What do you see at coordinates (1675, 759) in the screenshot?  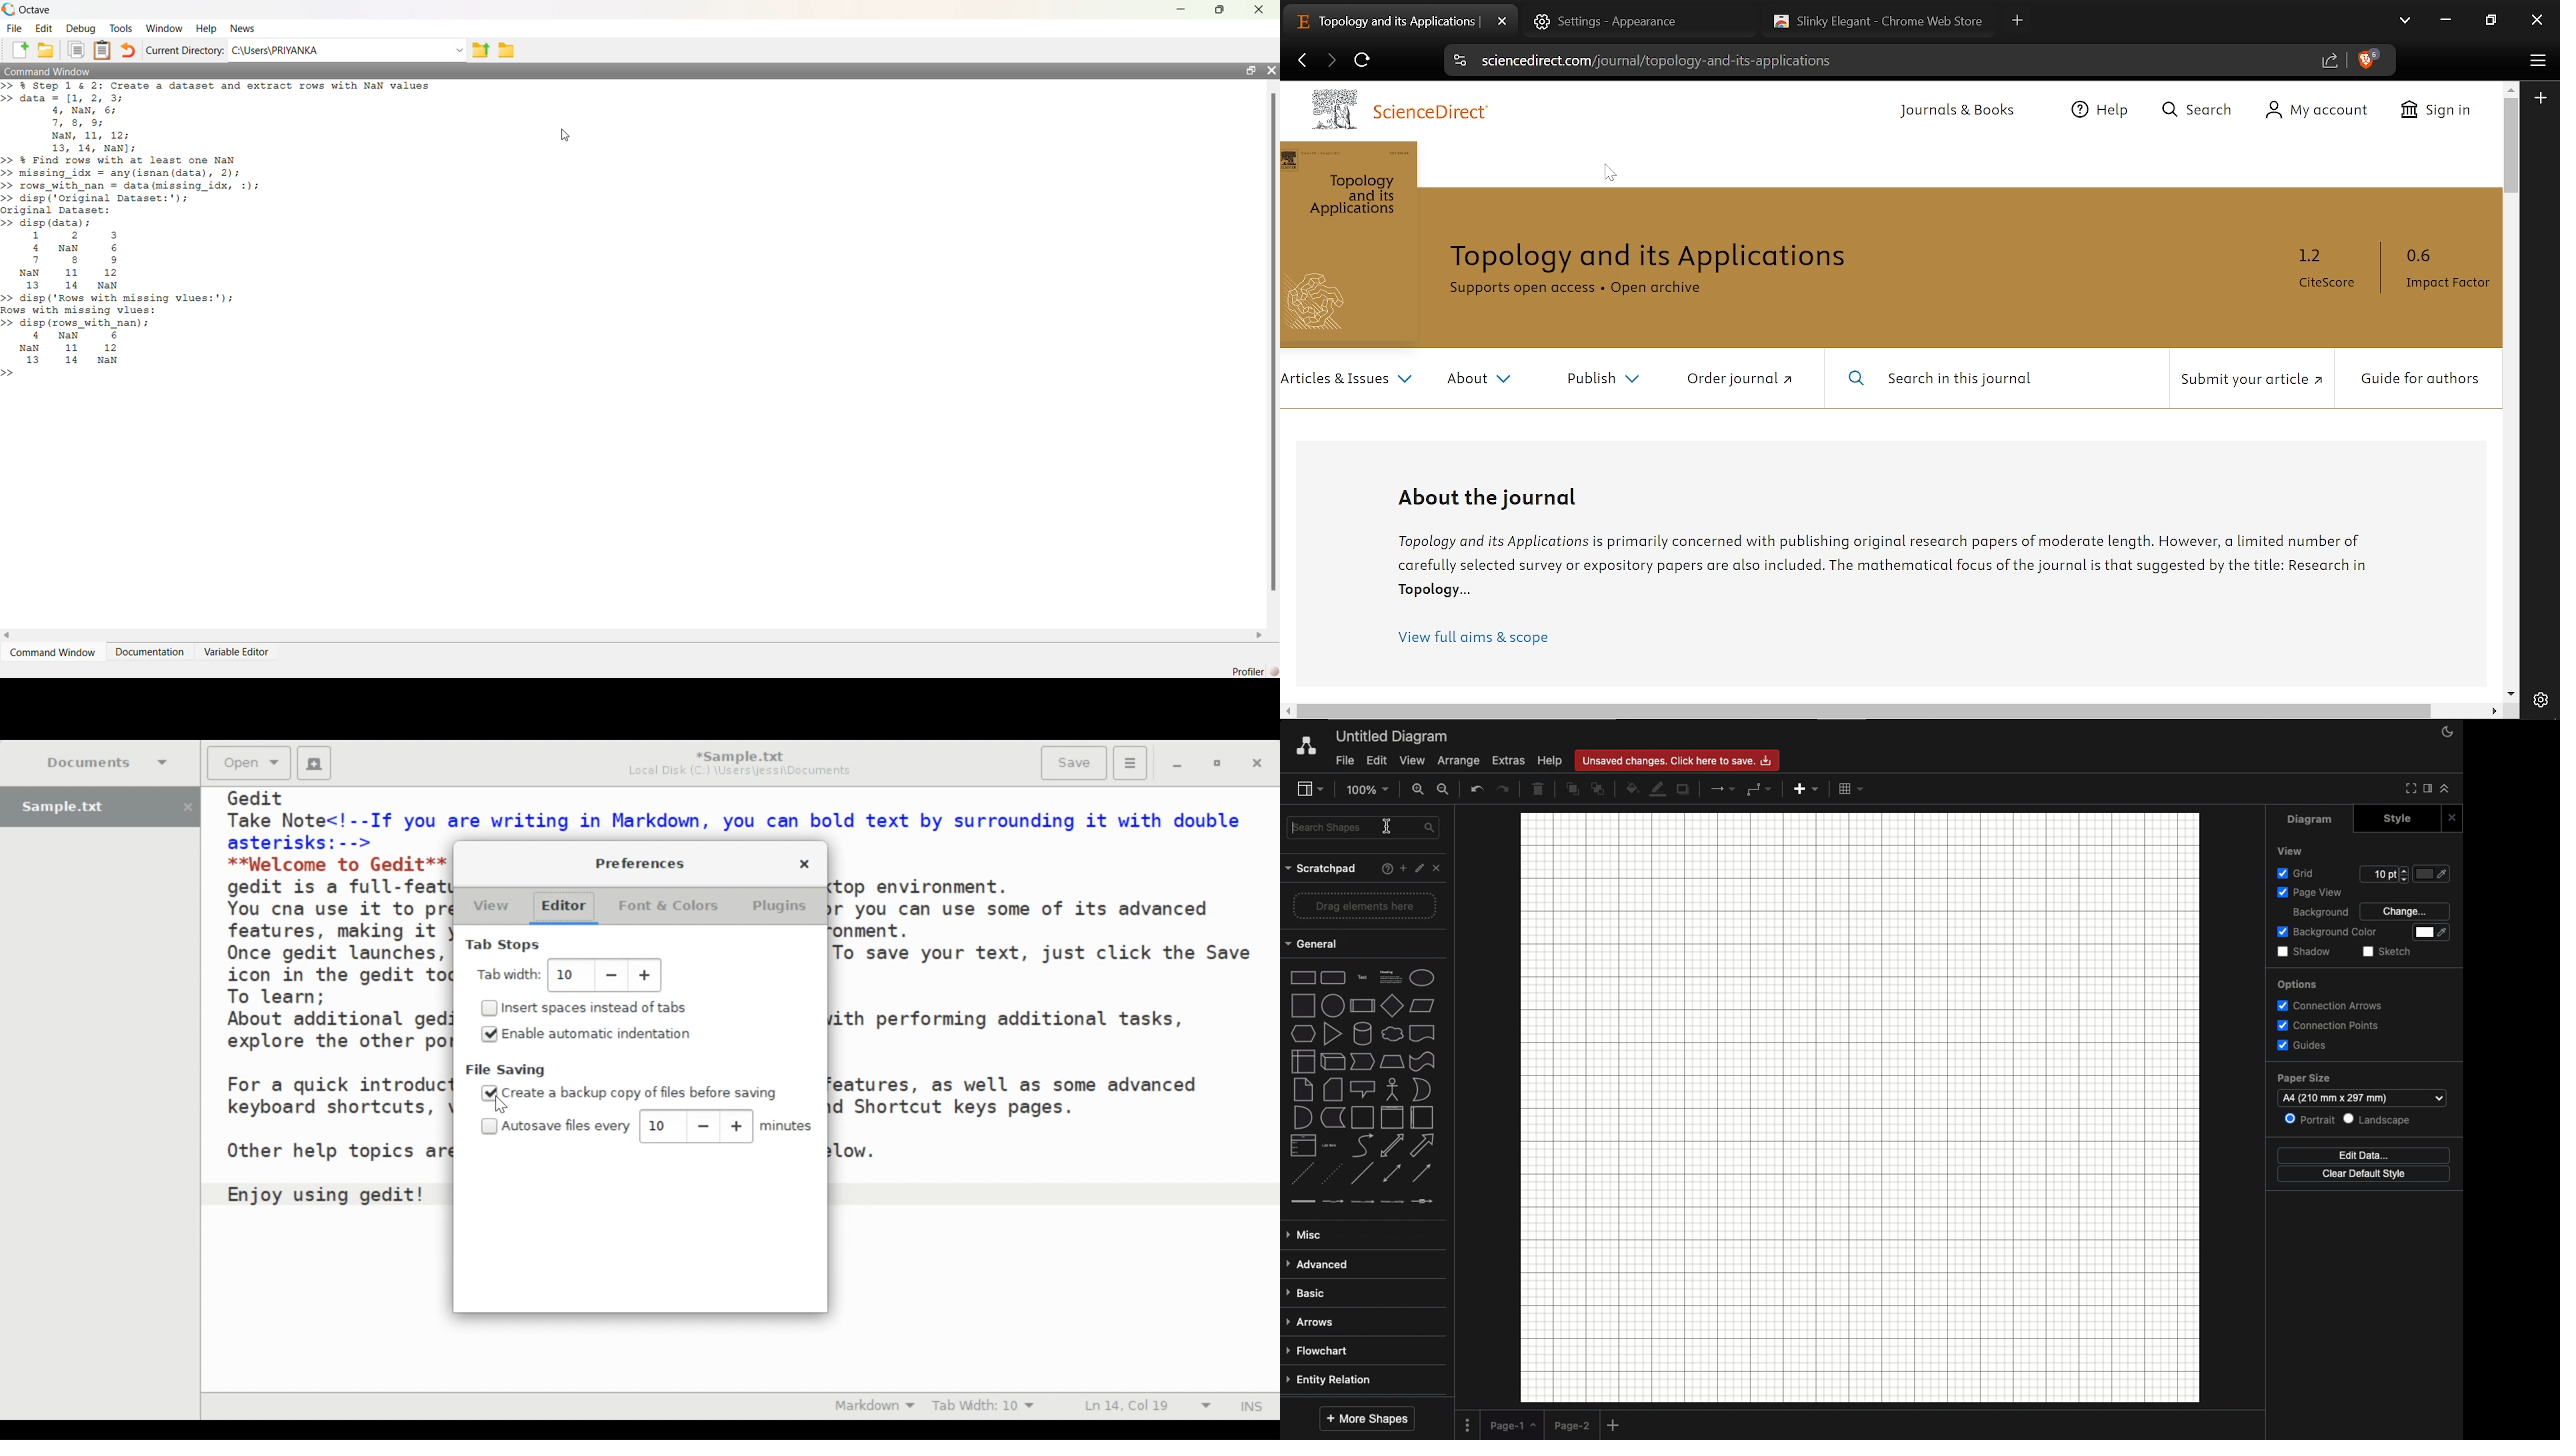 I see `unsaved changes. click here to save` at bounding box center [1675, 759].